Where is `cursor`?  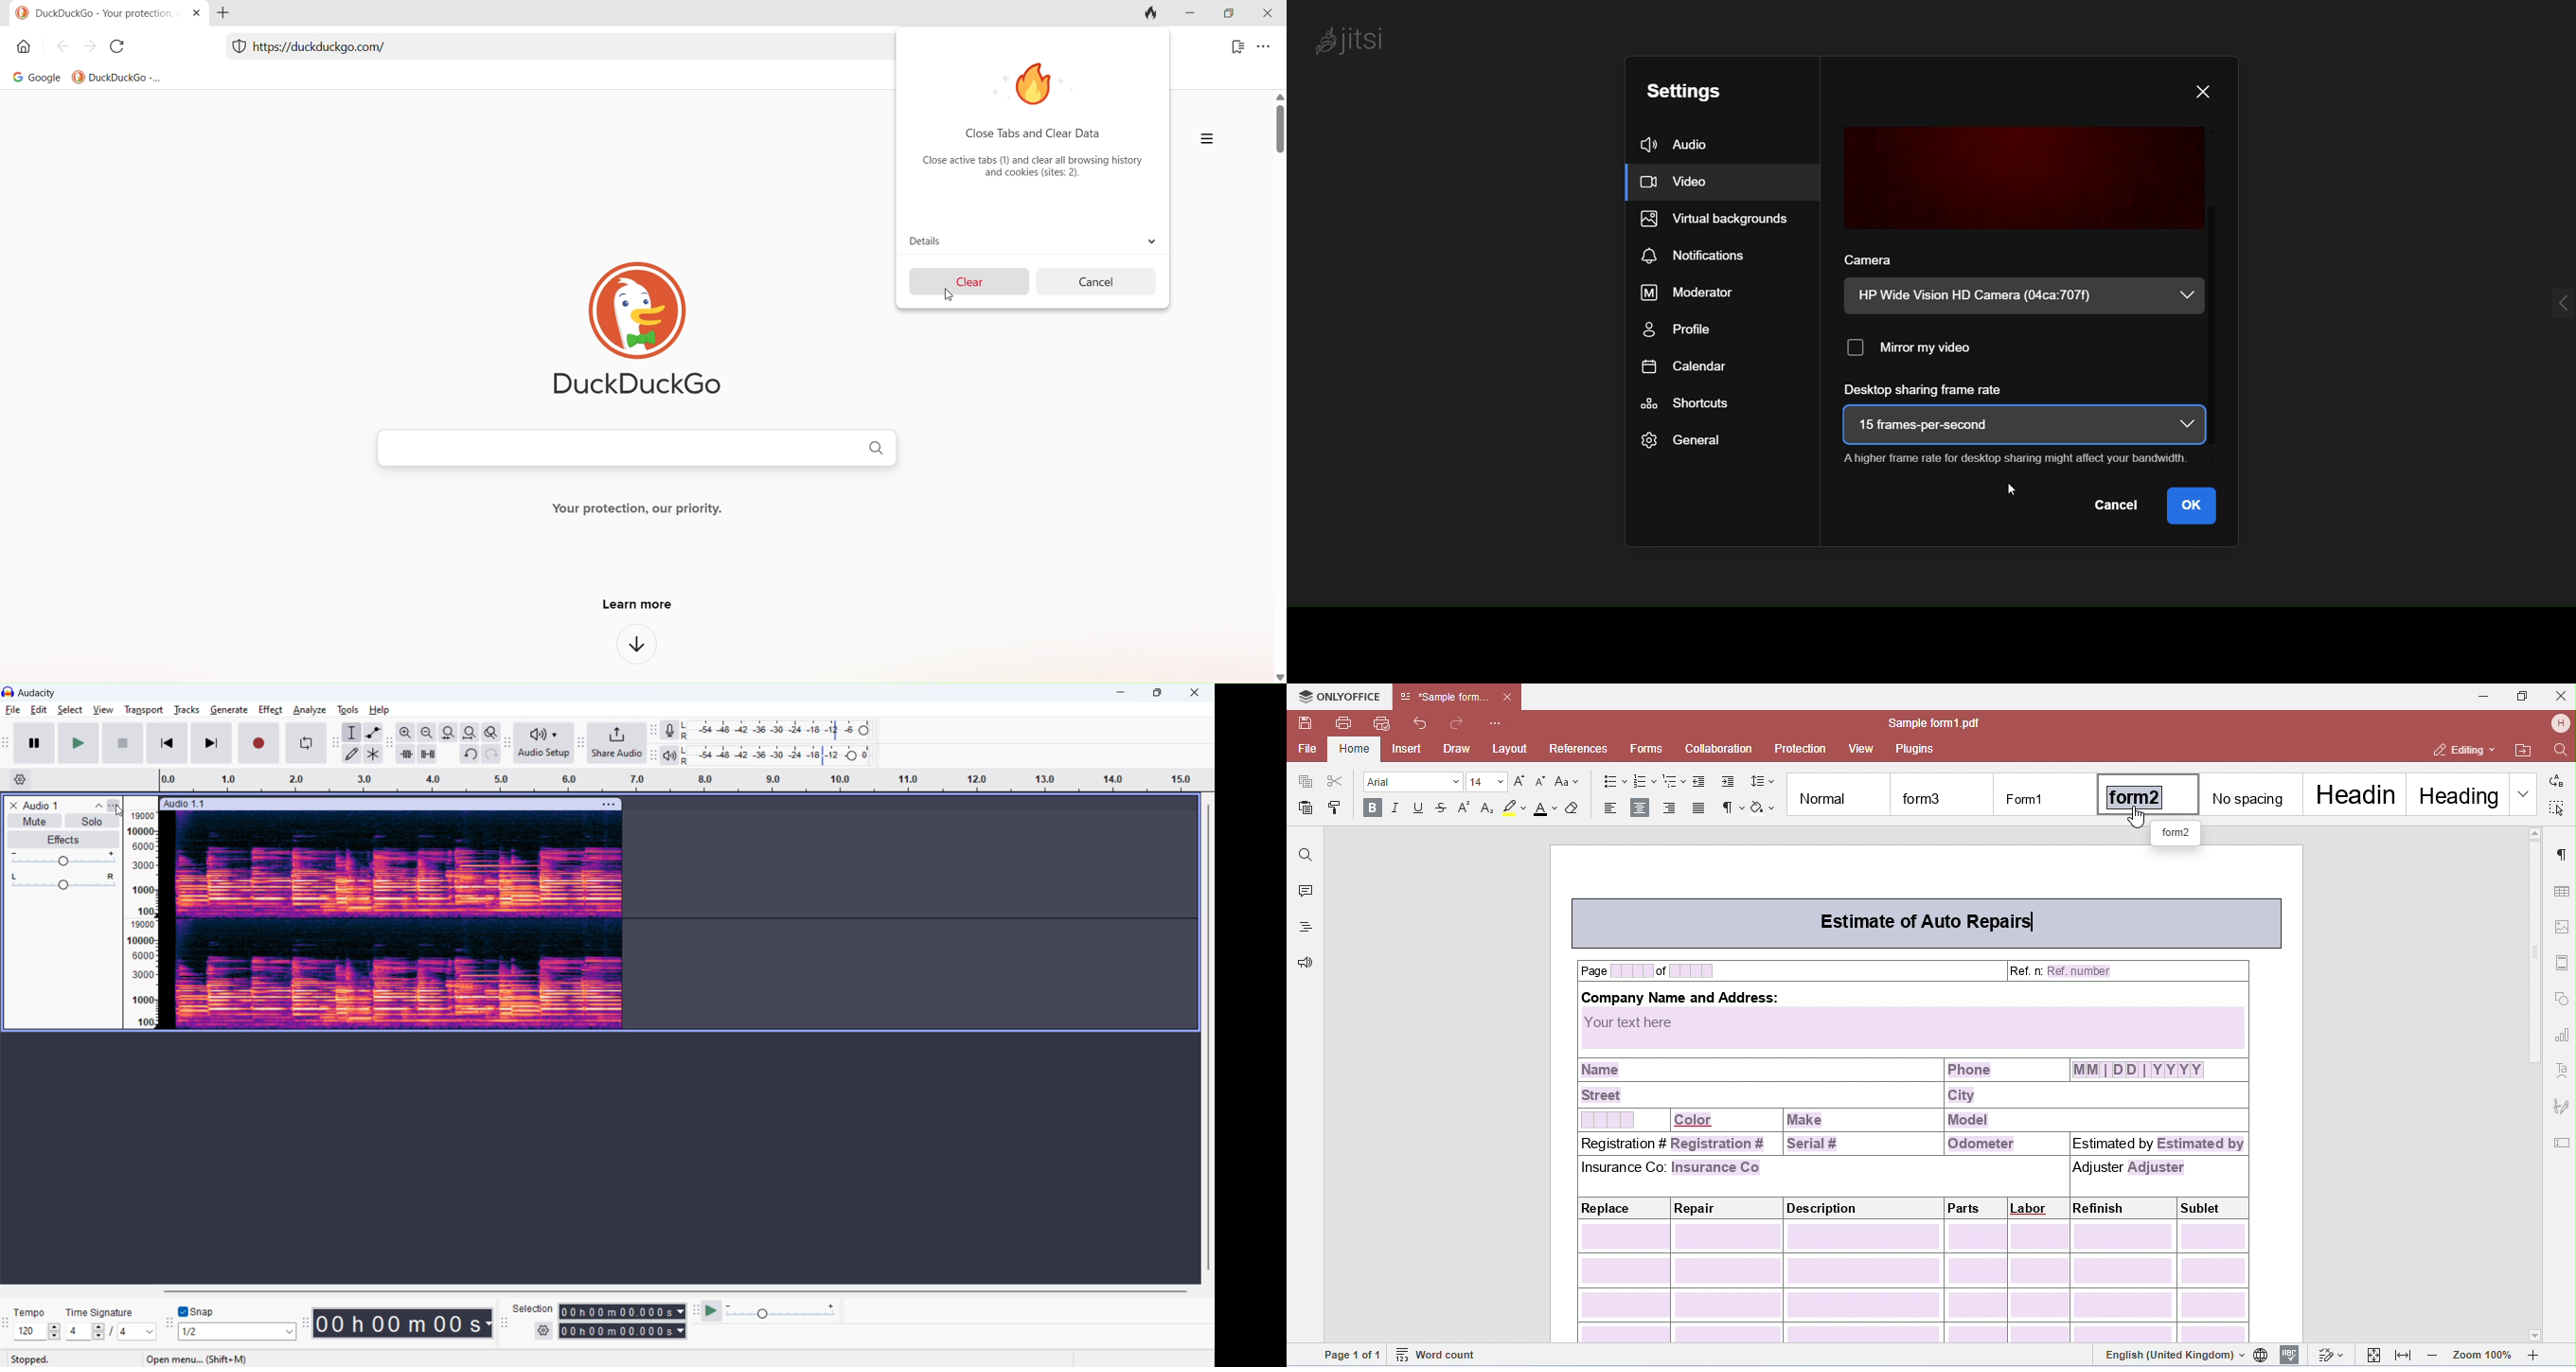
cursor is located at coordinates (122, 814).